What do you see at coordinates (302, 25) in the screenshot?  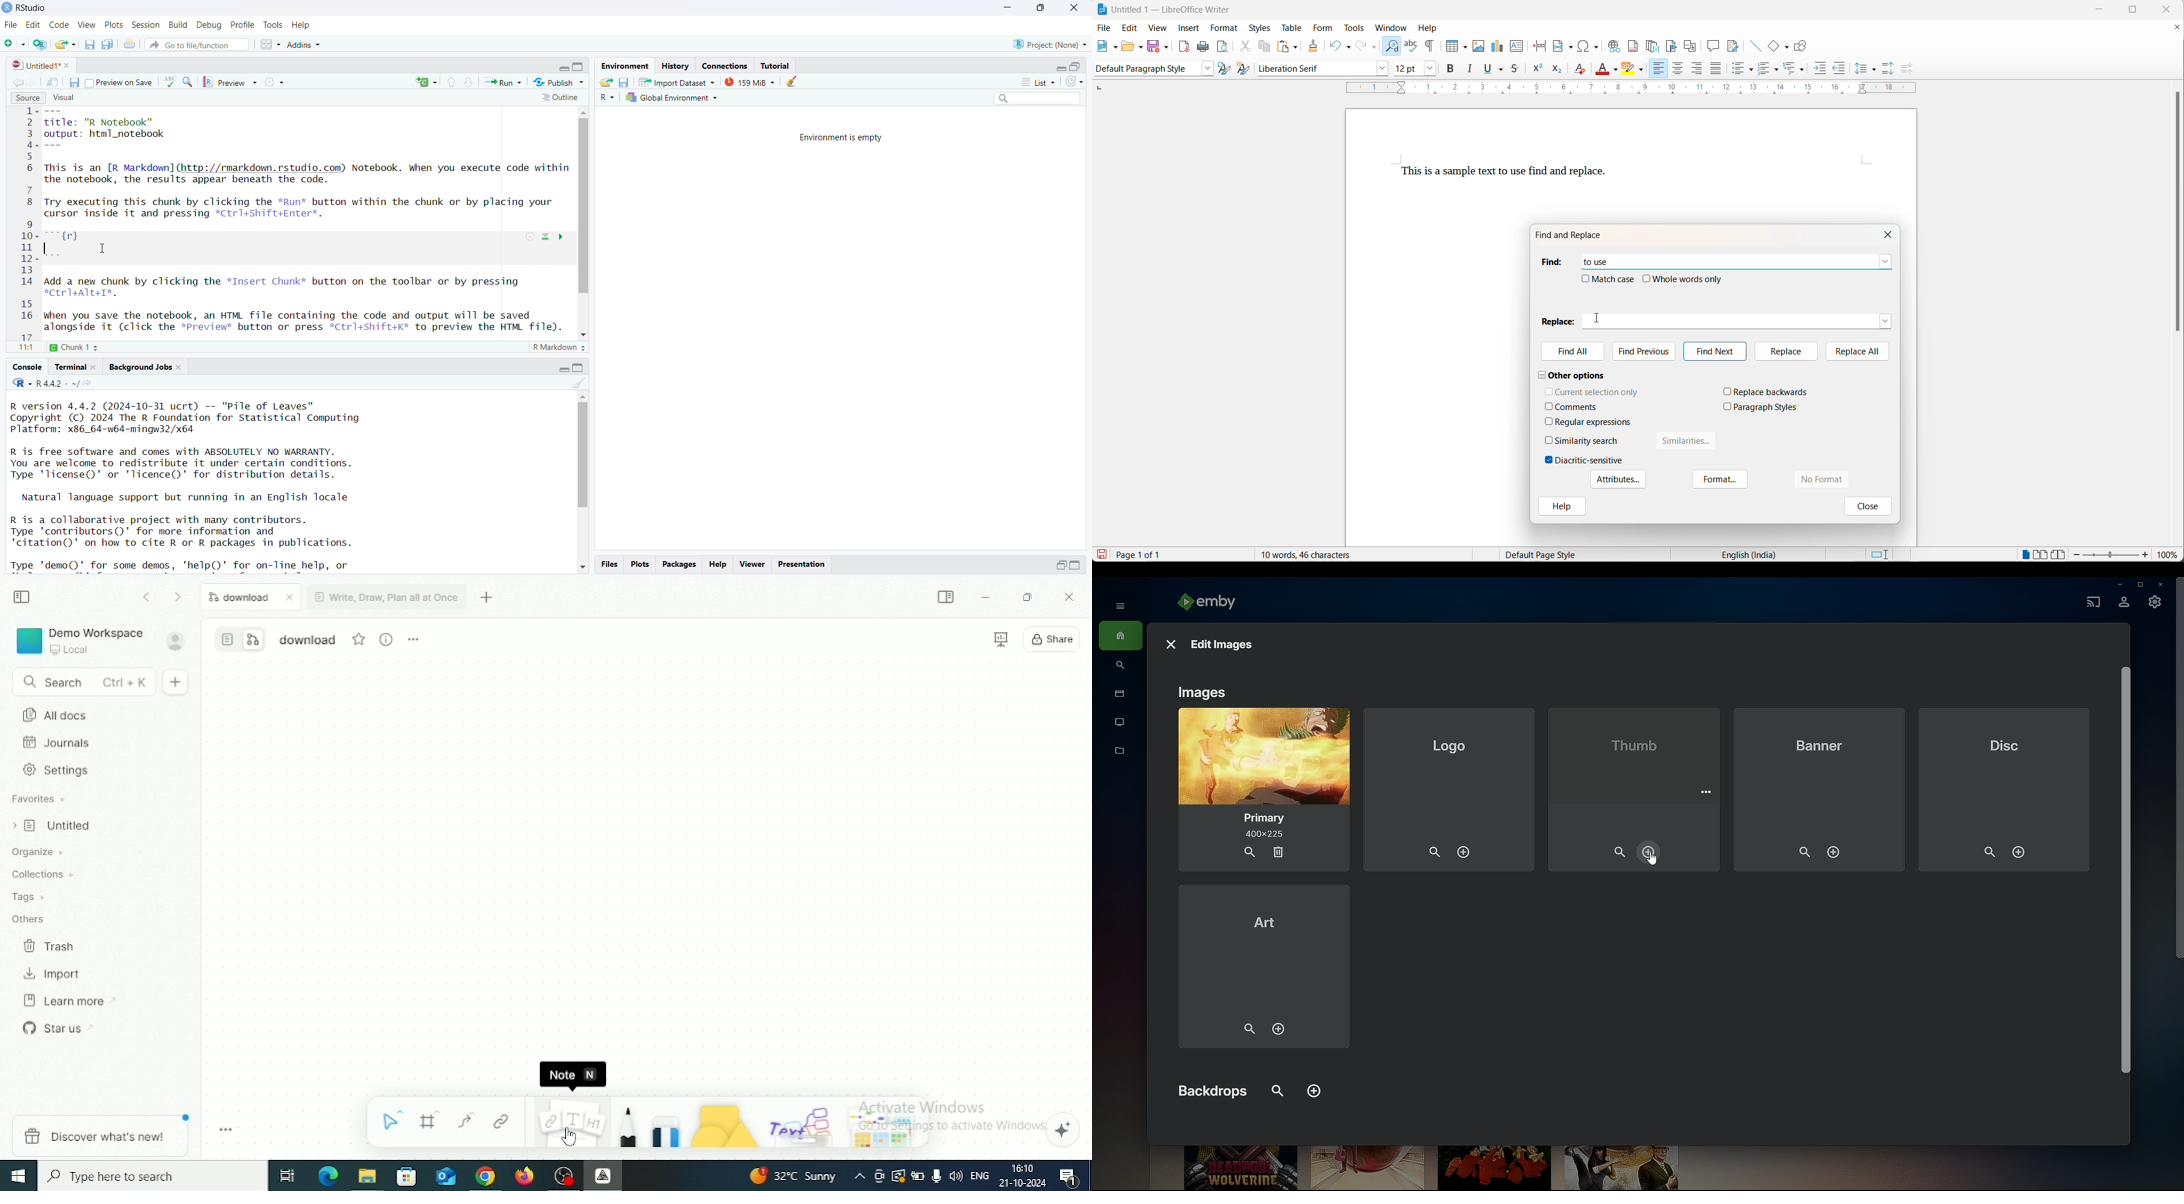 I see `help` at bounding box center [302, 25].